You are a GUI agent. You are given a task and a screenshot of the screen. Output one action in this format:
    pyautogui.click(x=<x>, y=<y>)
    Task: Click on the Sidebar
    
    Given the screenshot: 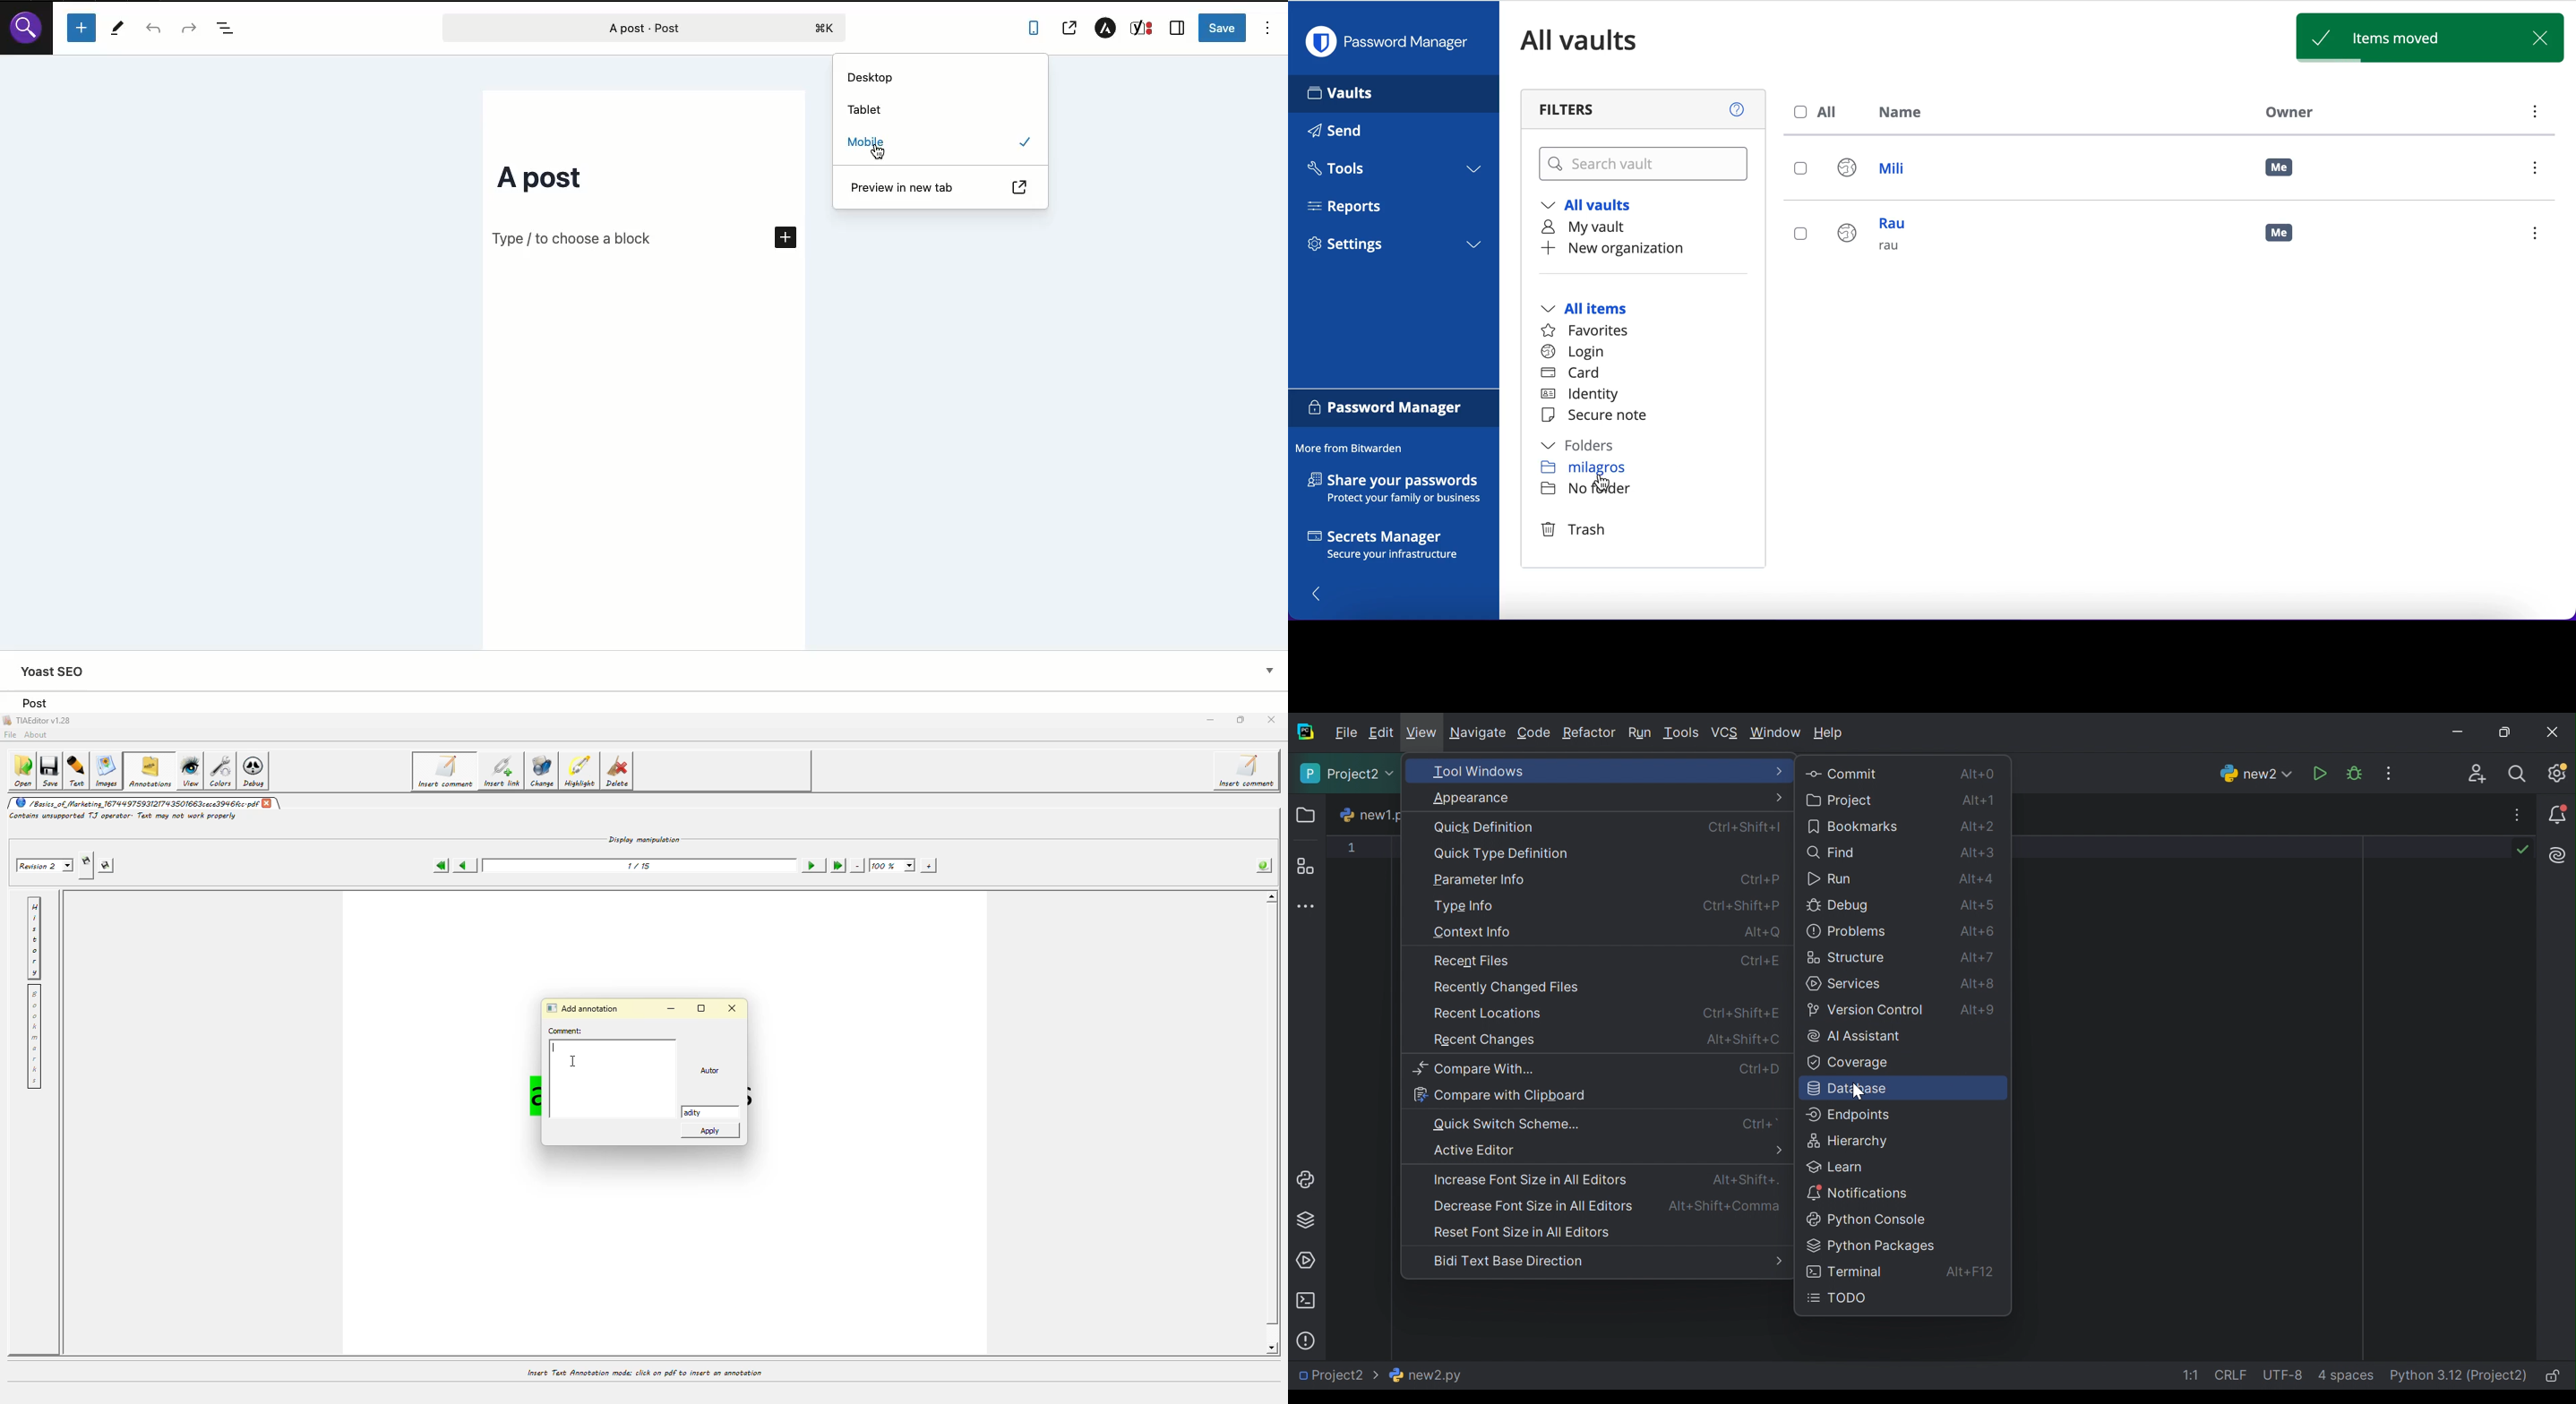 What is the action you would take?
    pyautogui.click(x=1177, y=29)
    